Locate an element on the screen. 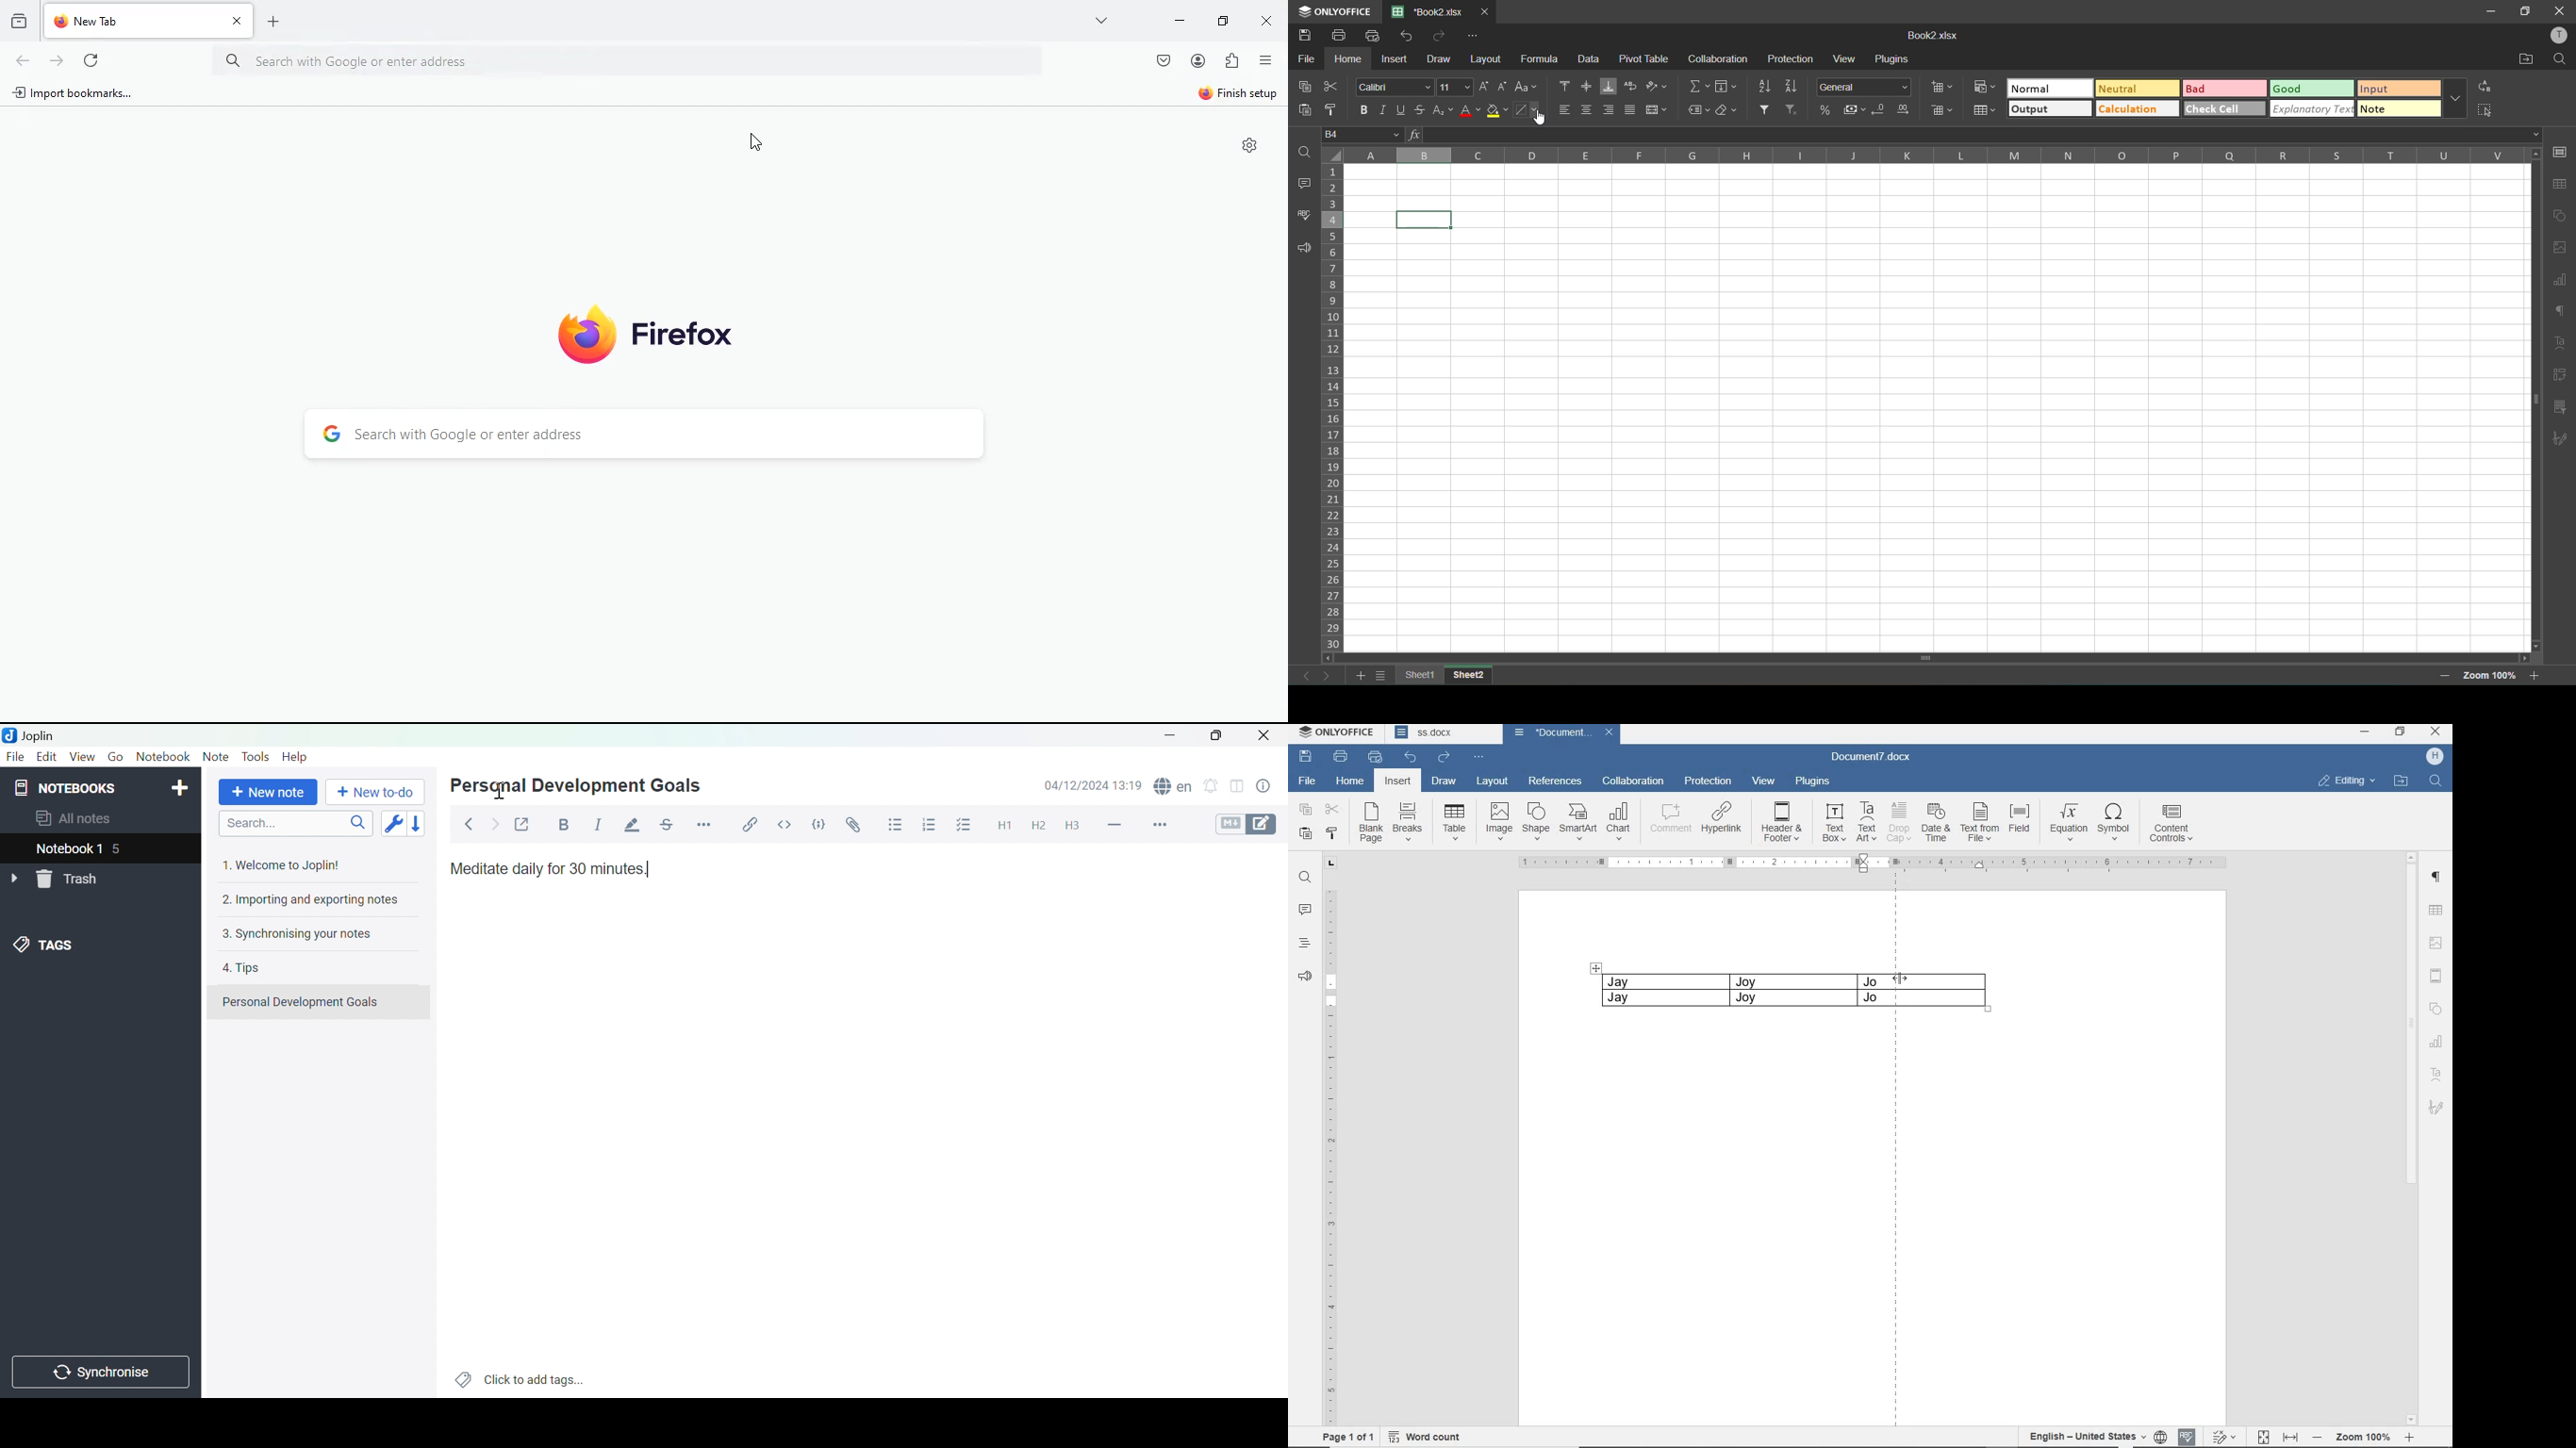 The height and width of the screenshot is (1456, 2576). Tools is located at coordinates (257, 756).